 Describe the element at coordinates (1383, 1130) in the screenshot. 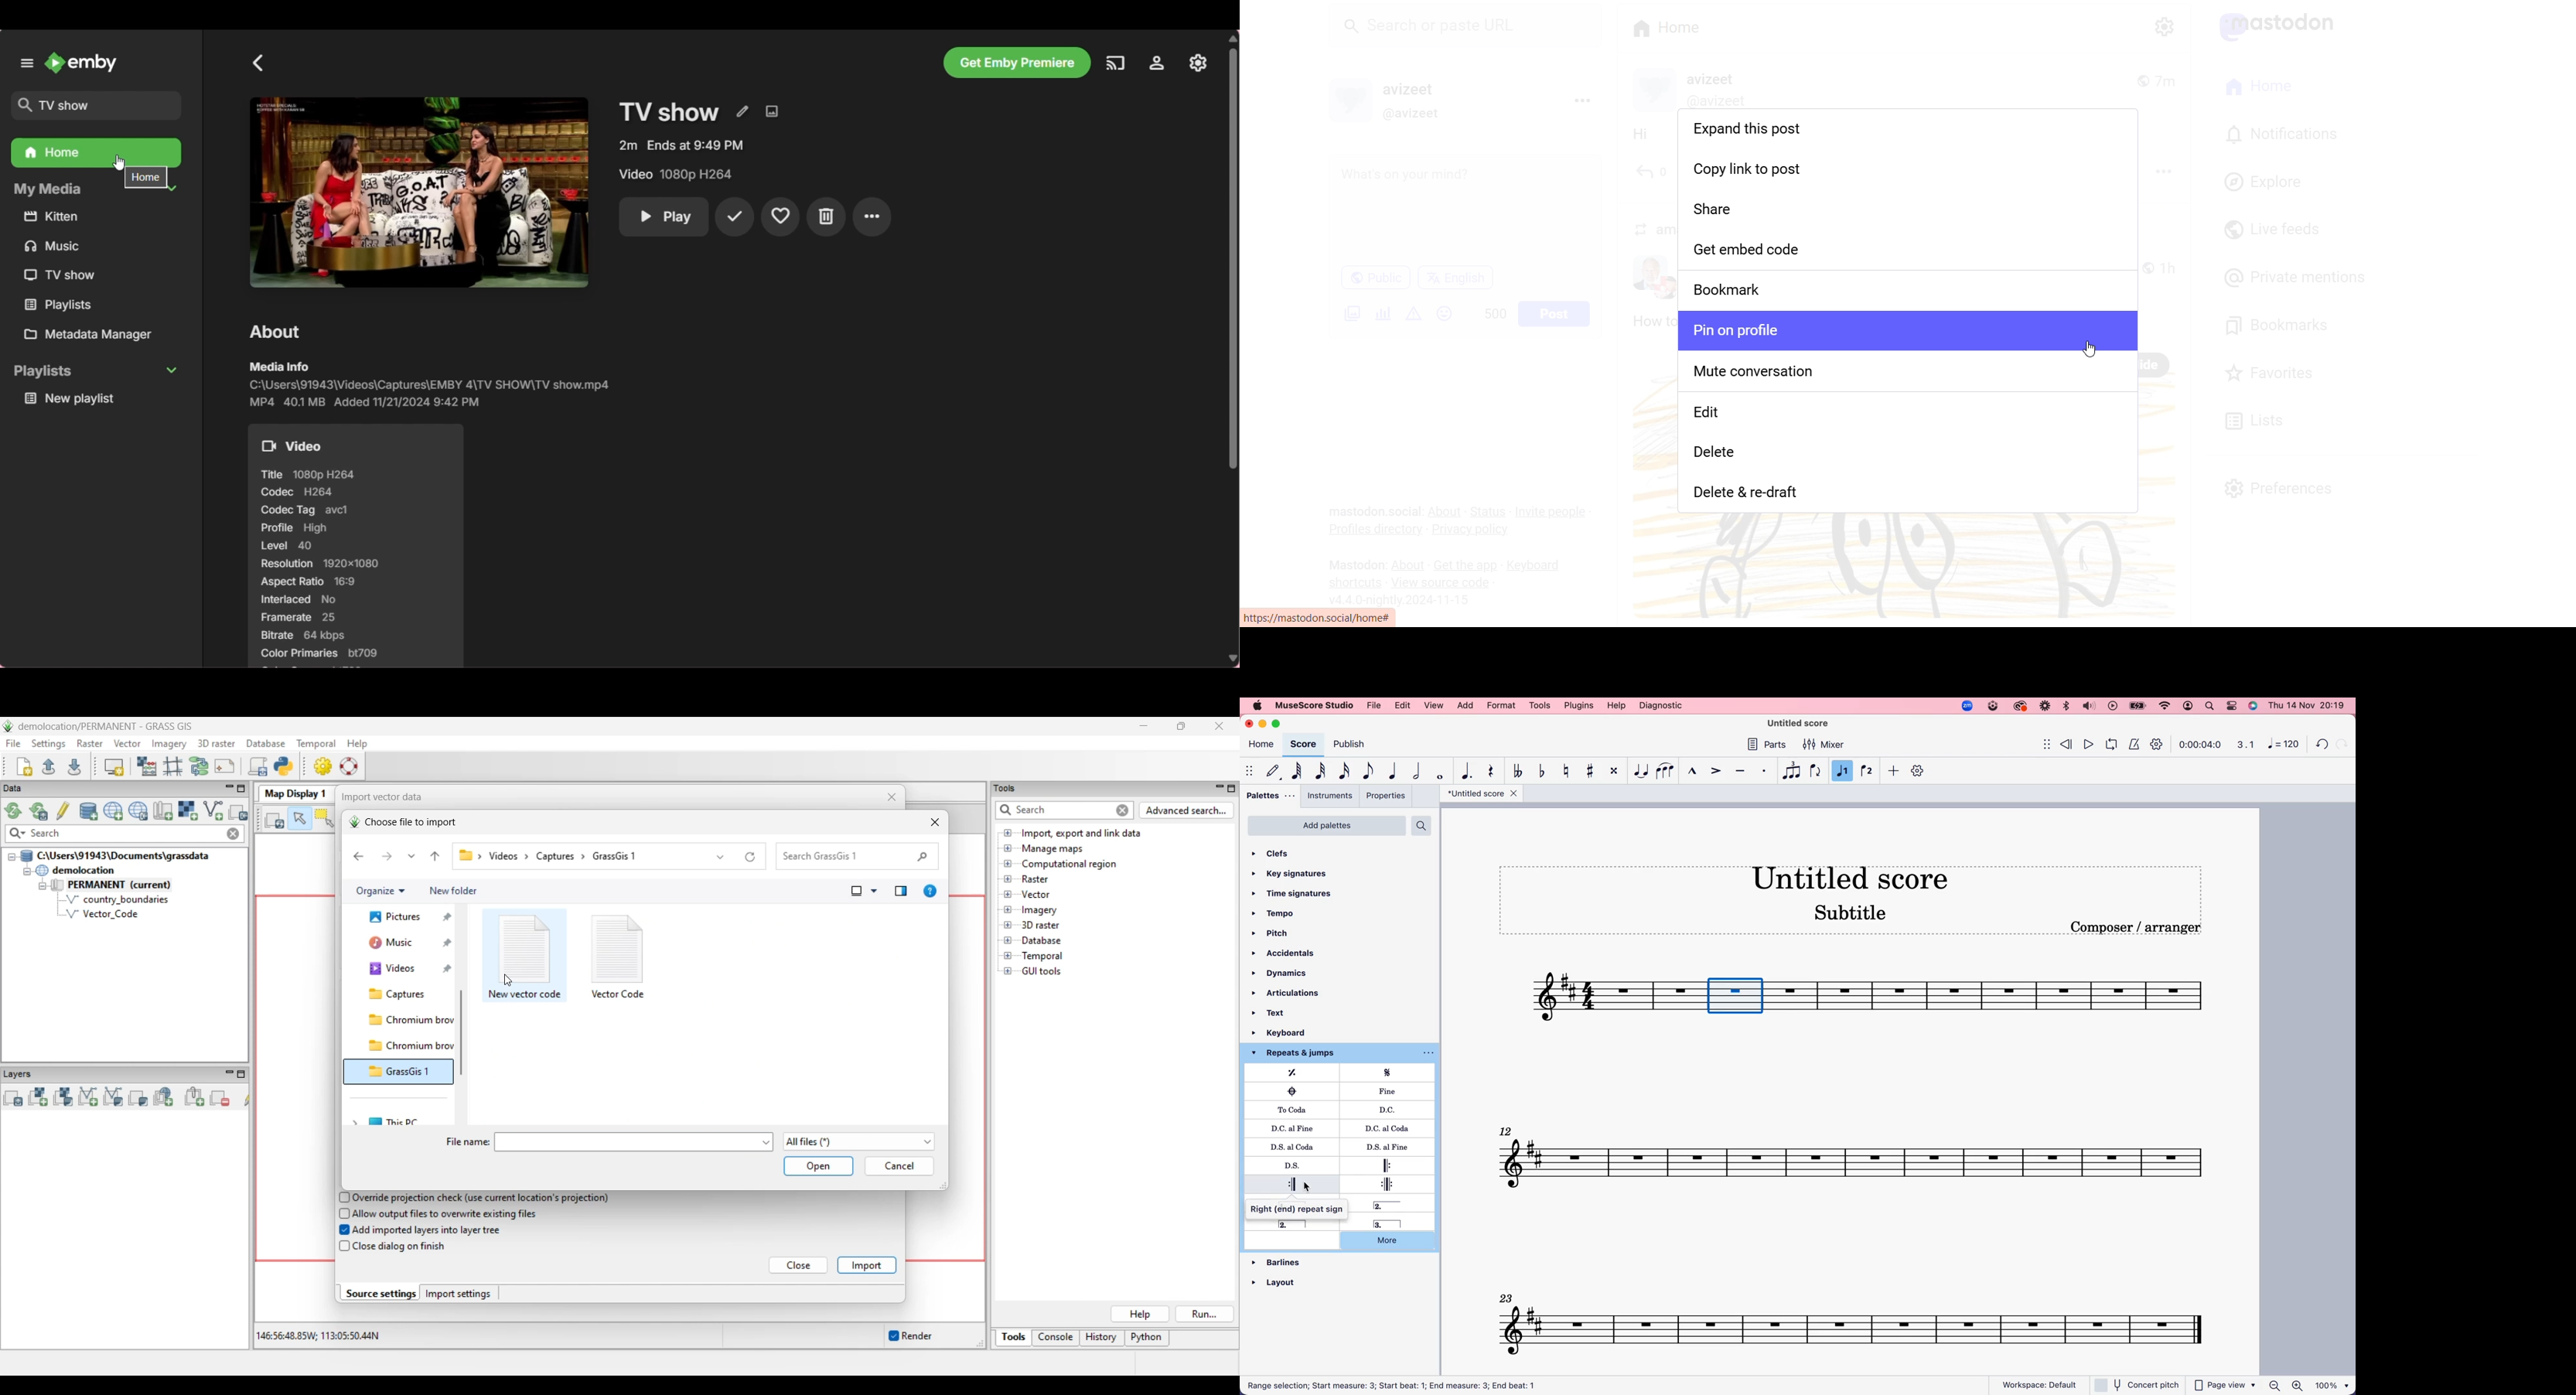

I see `d.c. al coda` at that location.